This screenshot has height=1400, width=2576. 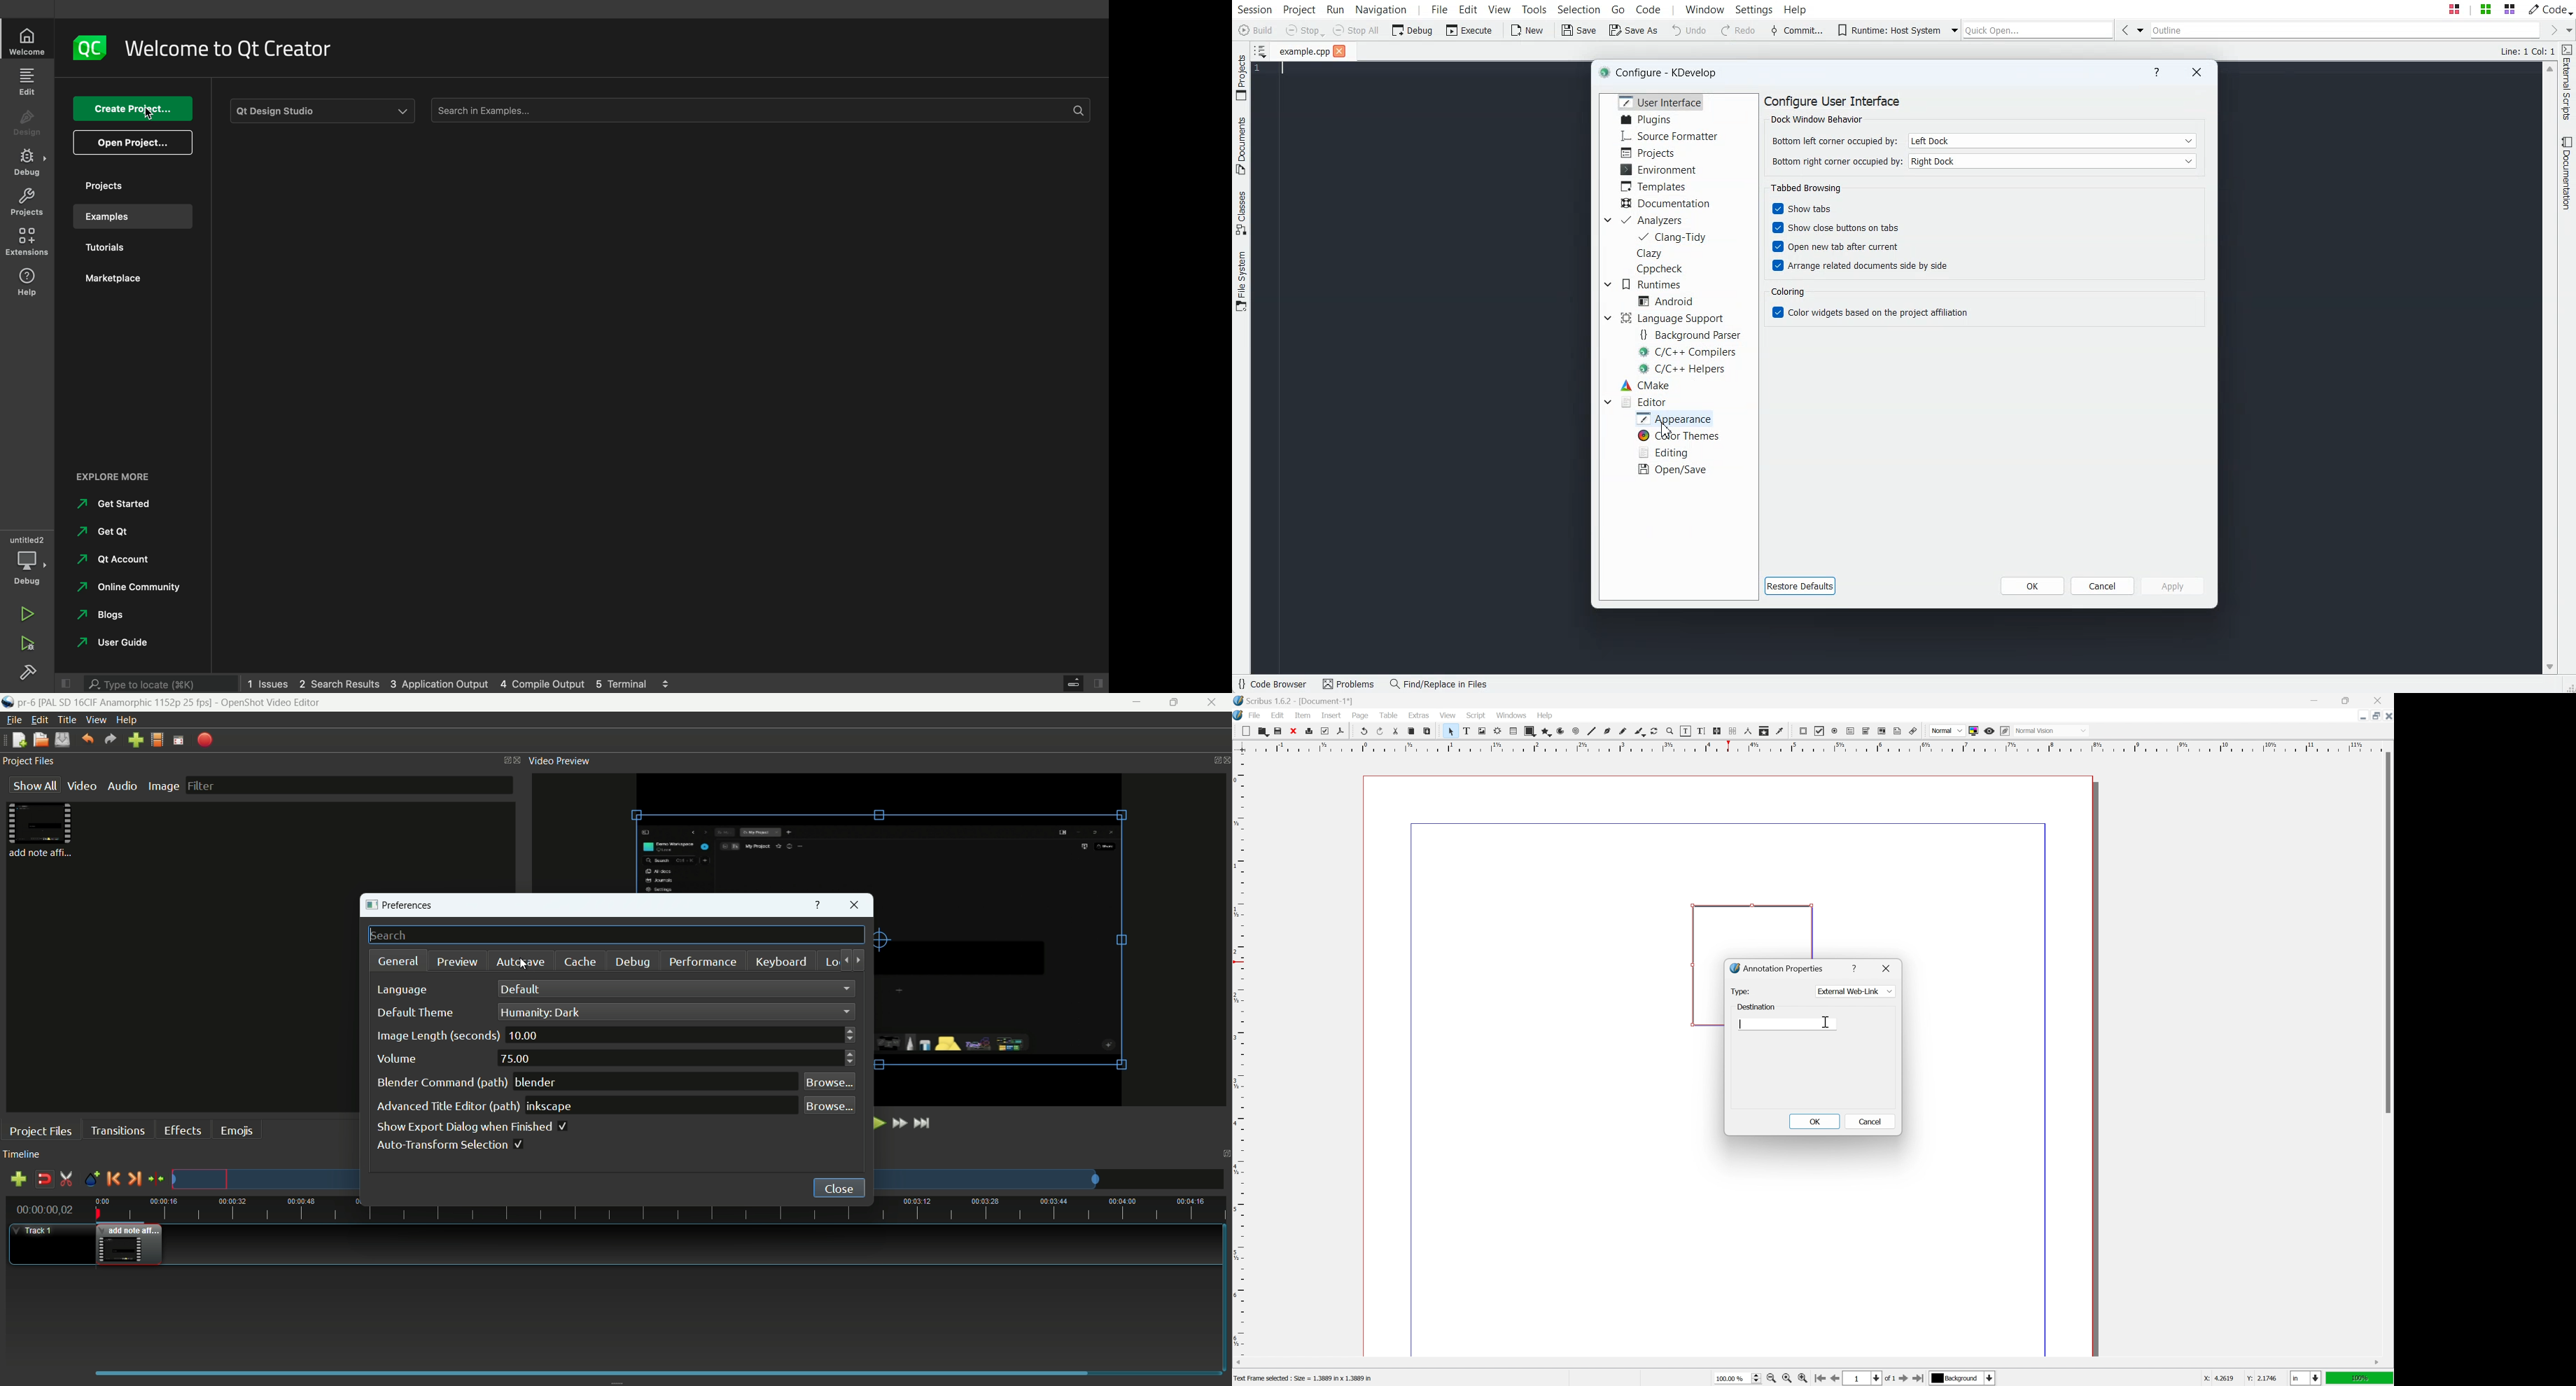 What do you see at coordinates (1530, 731) in the screenshot?
I see `shape` at bounding box center [1530, 731].